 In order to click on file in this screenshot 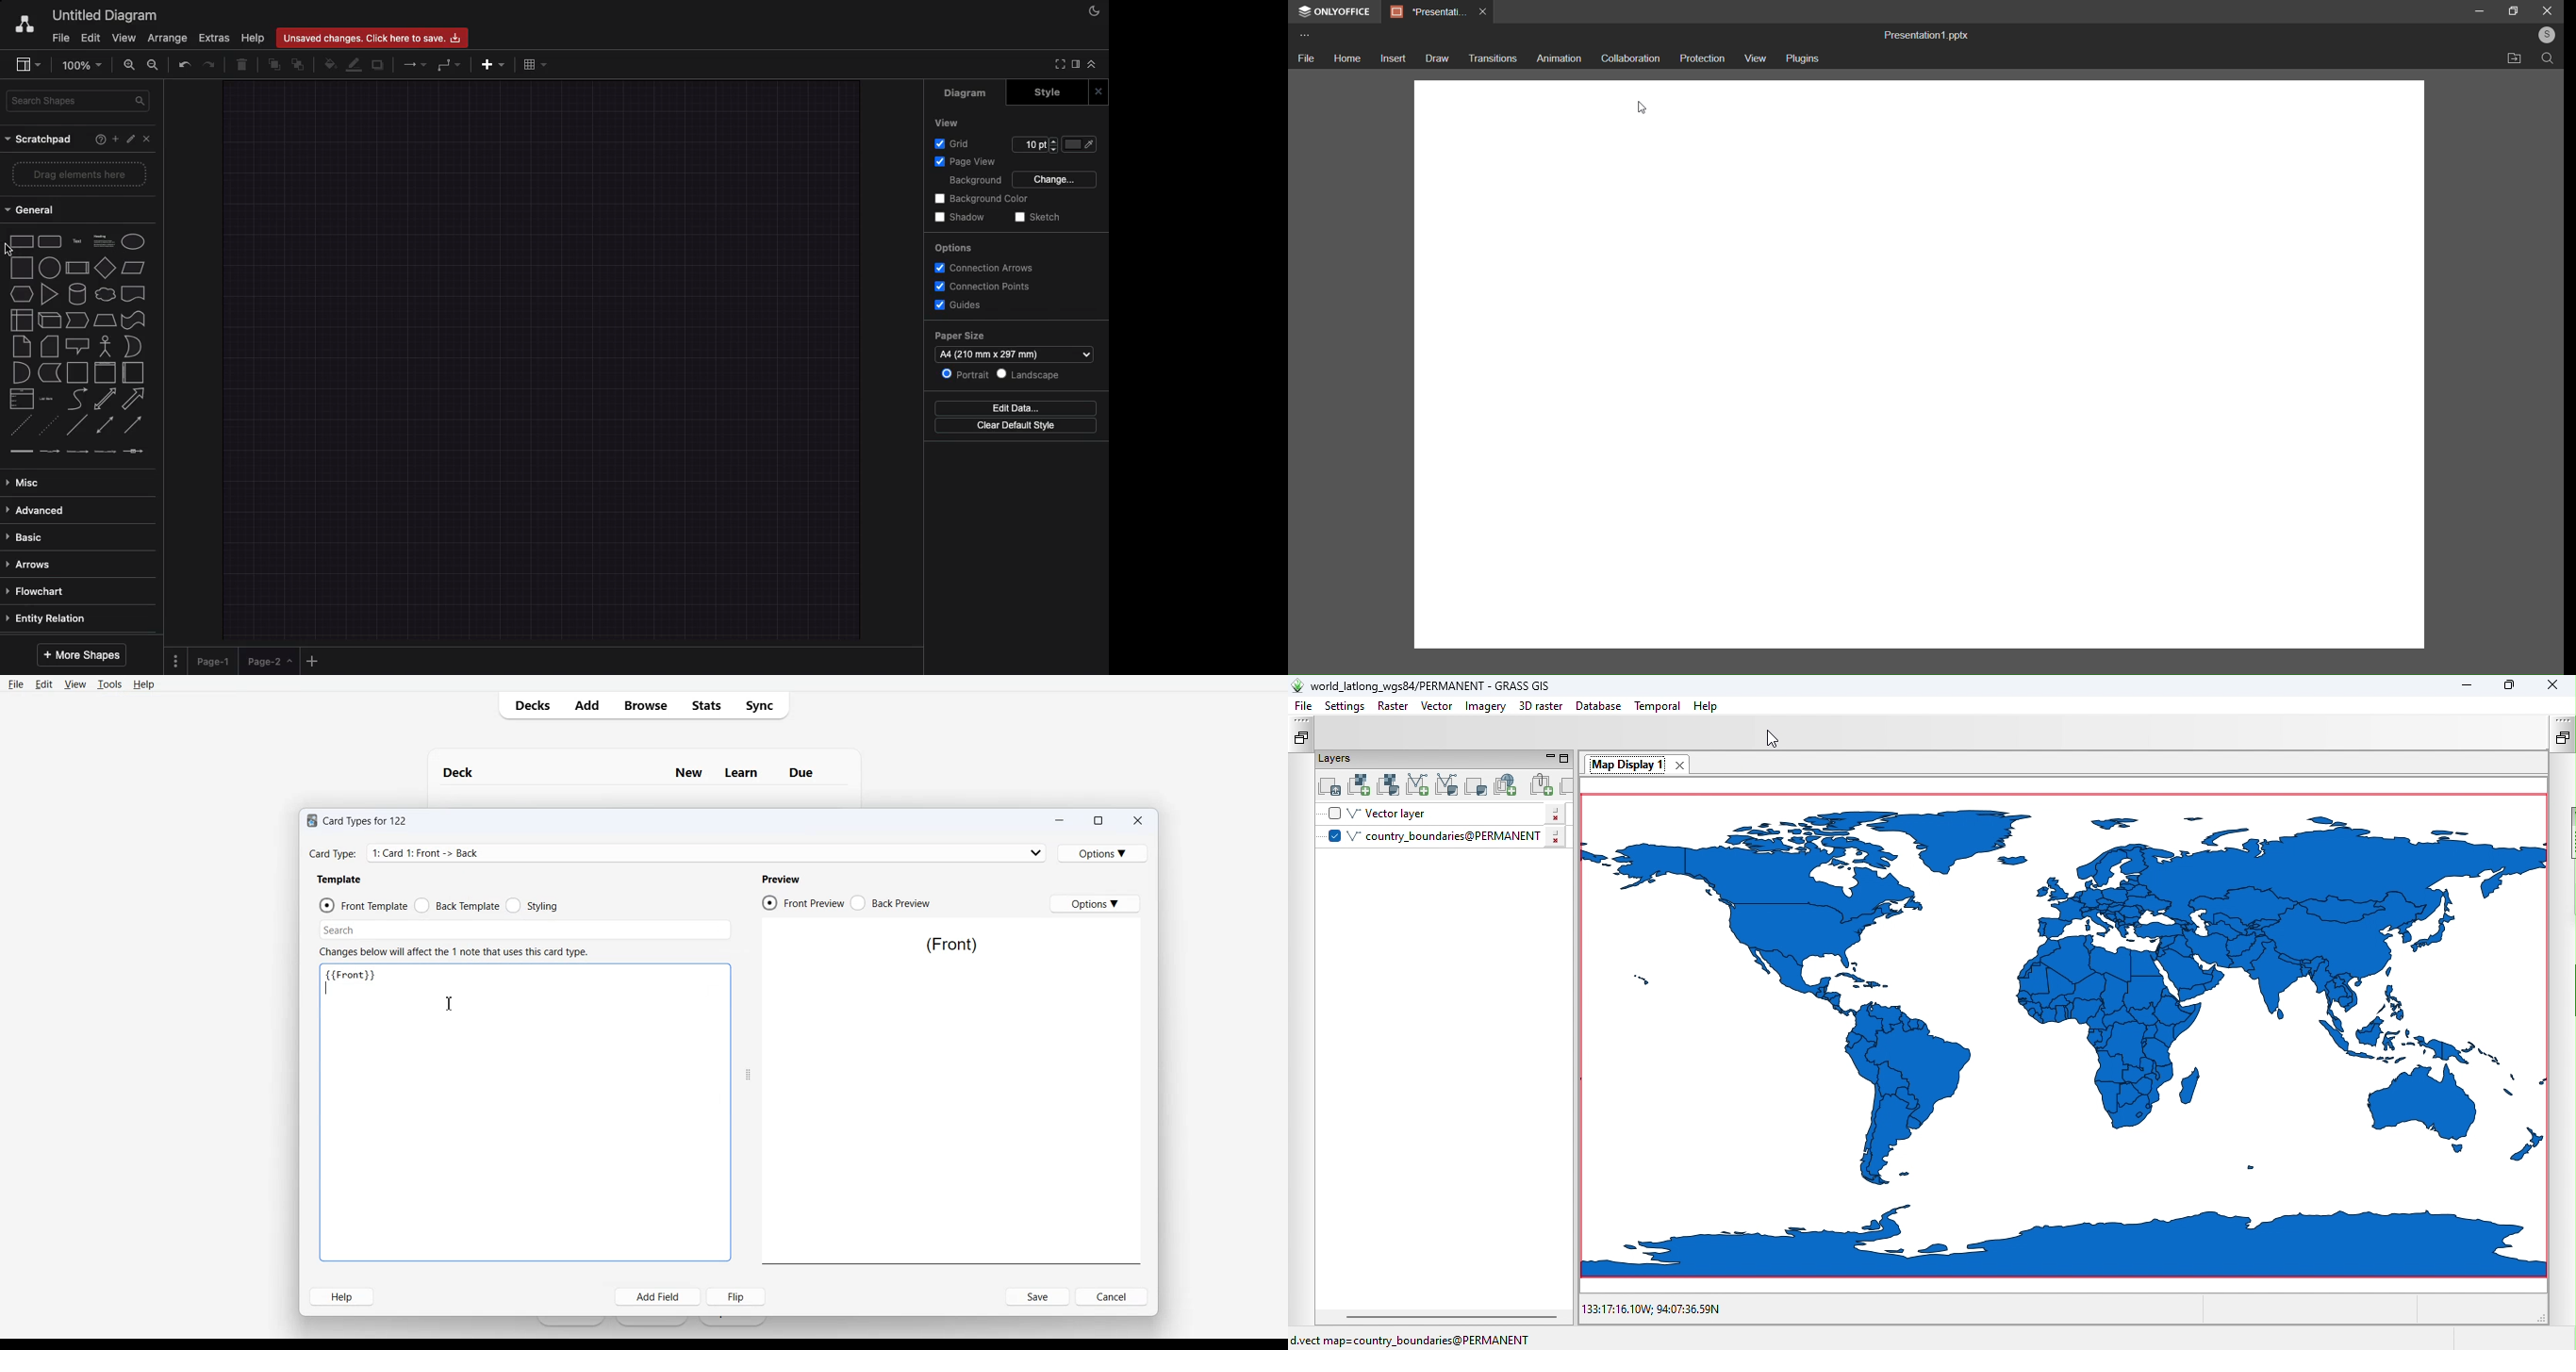, I will do `click(1308, 60)`.